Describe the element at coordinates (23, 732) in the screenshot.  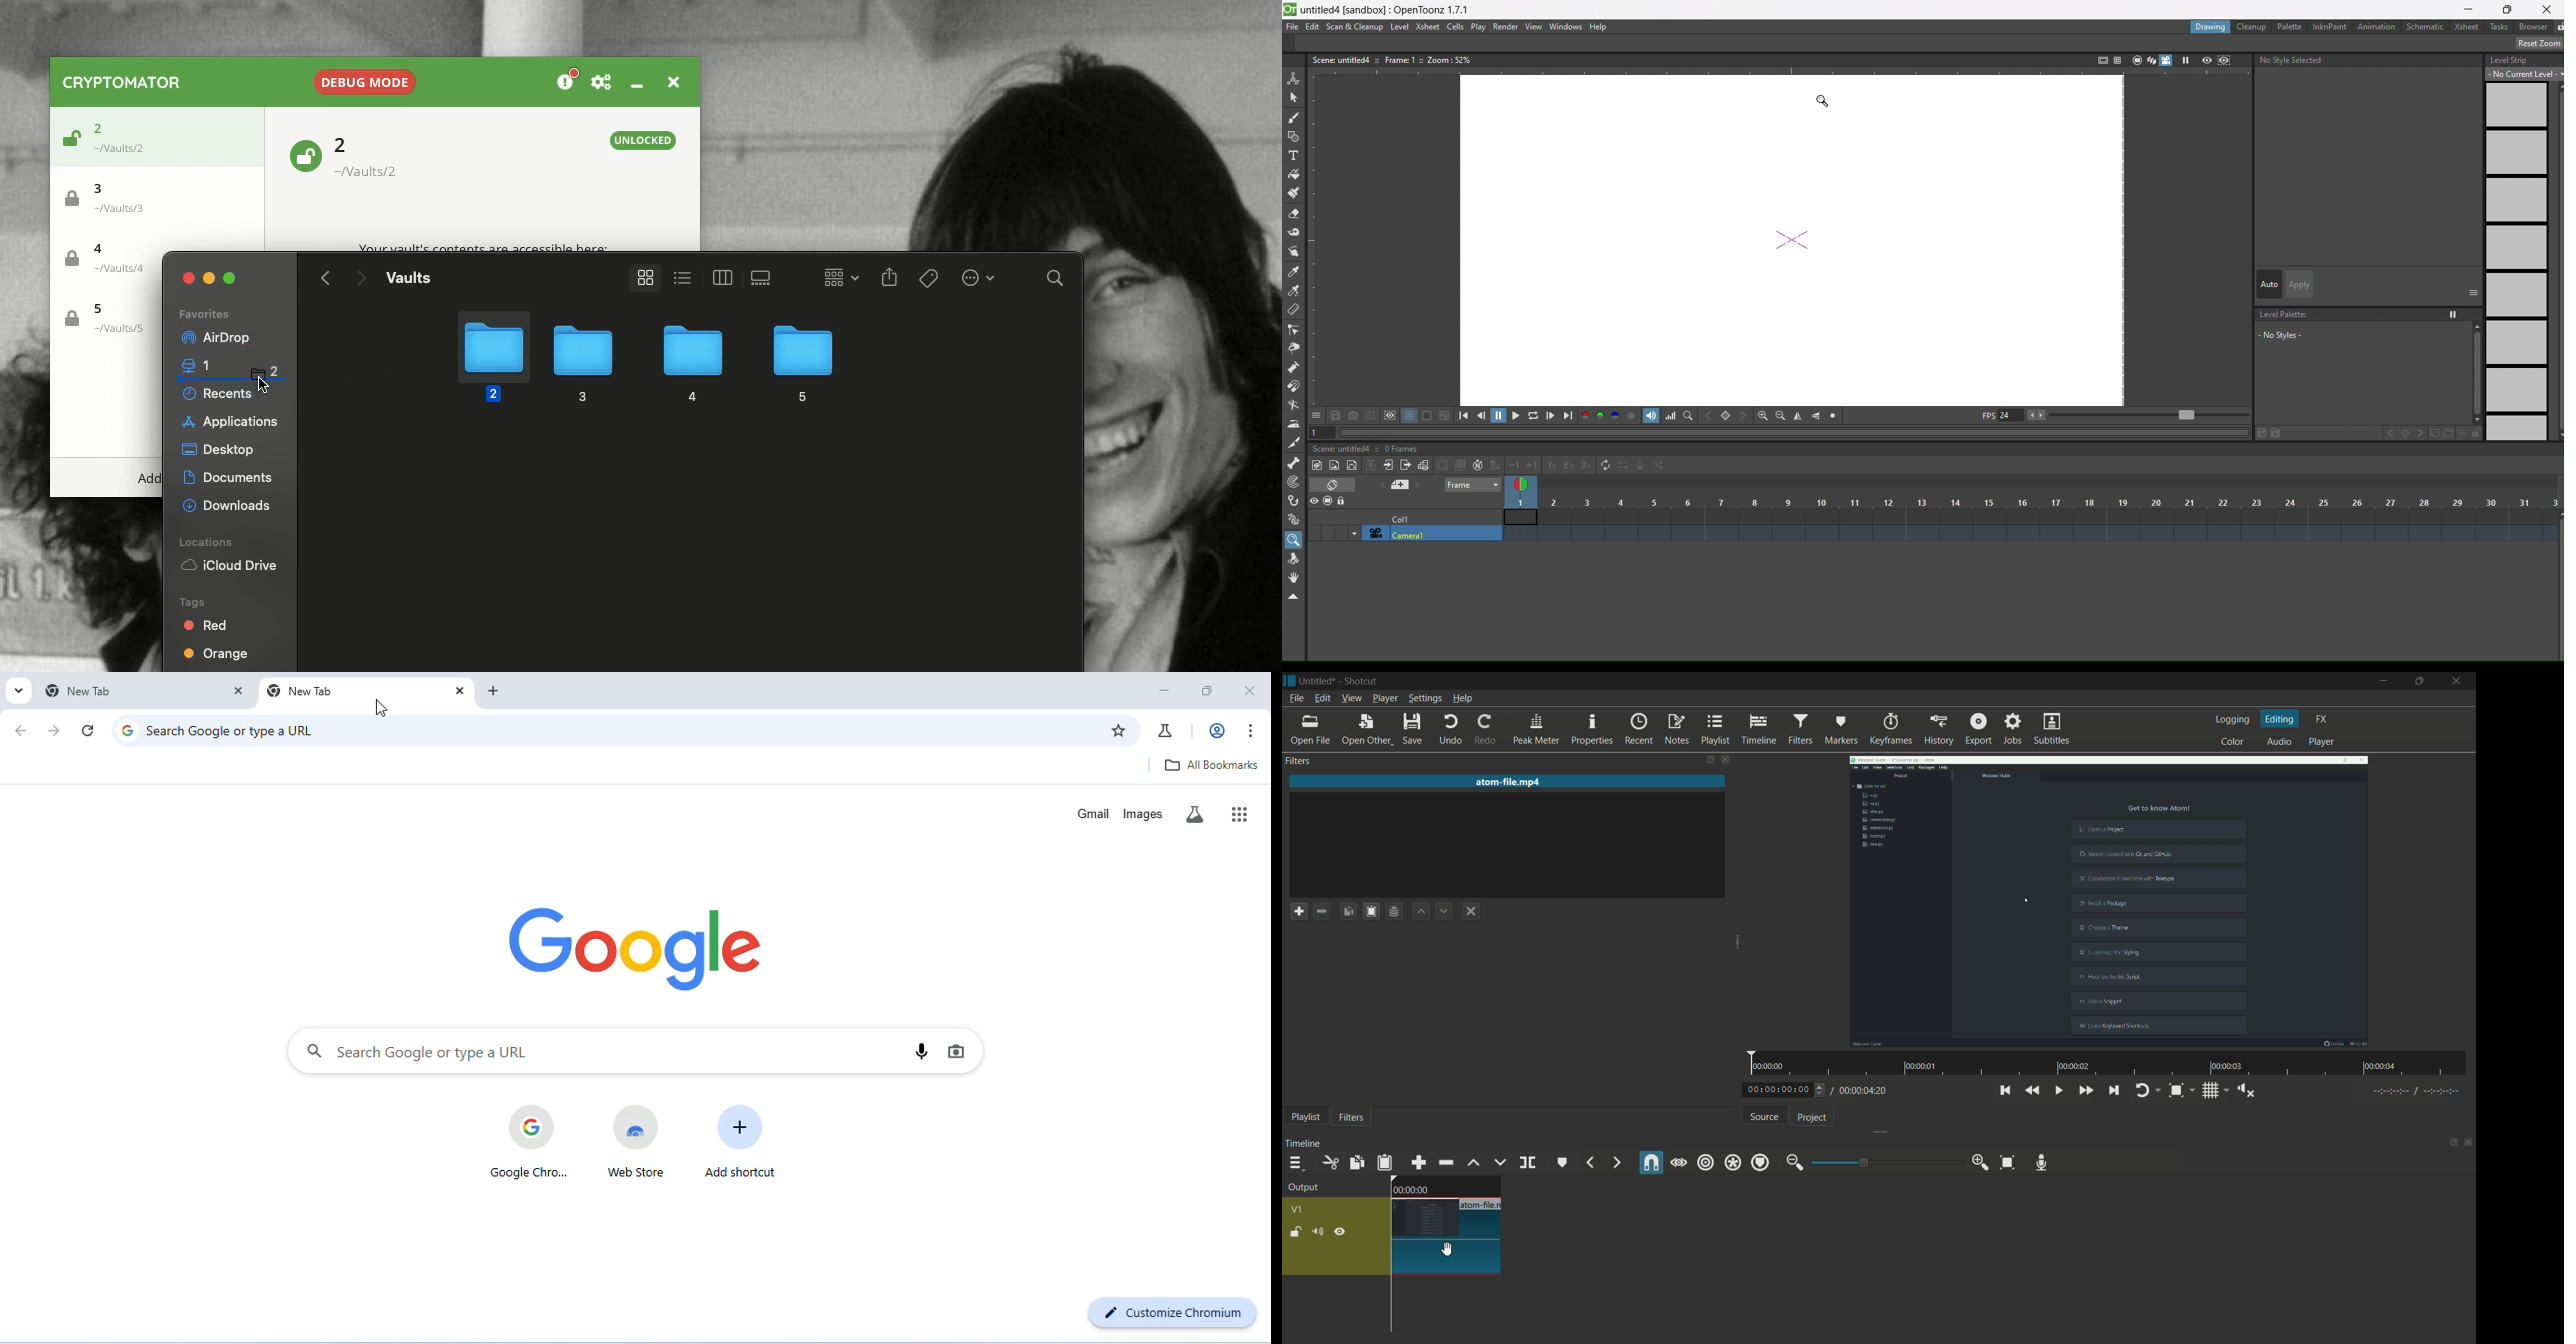
I see `go back` at that location.